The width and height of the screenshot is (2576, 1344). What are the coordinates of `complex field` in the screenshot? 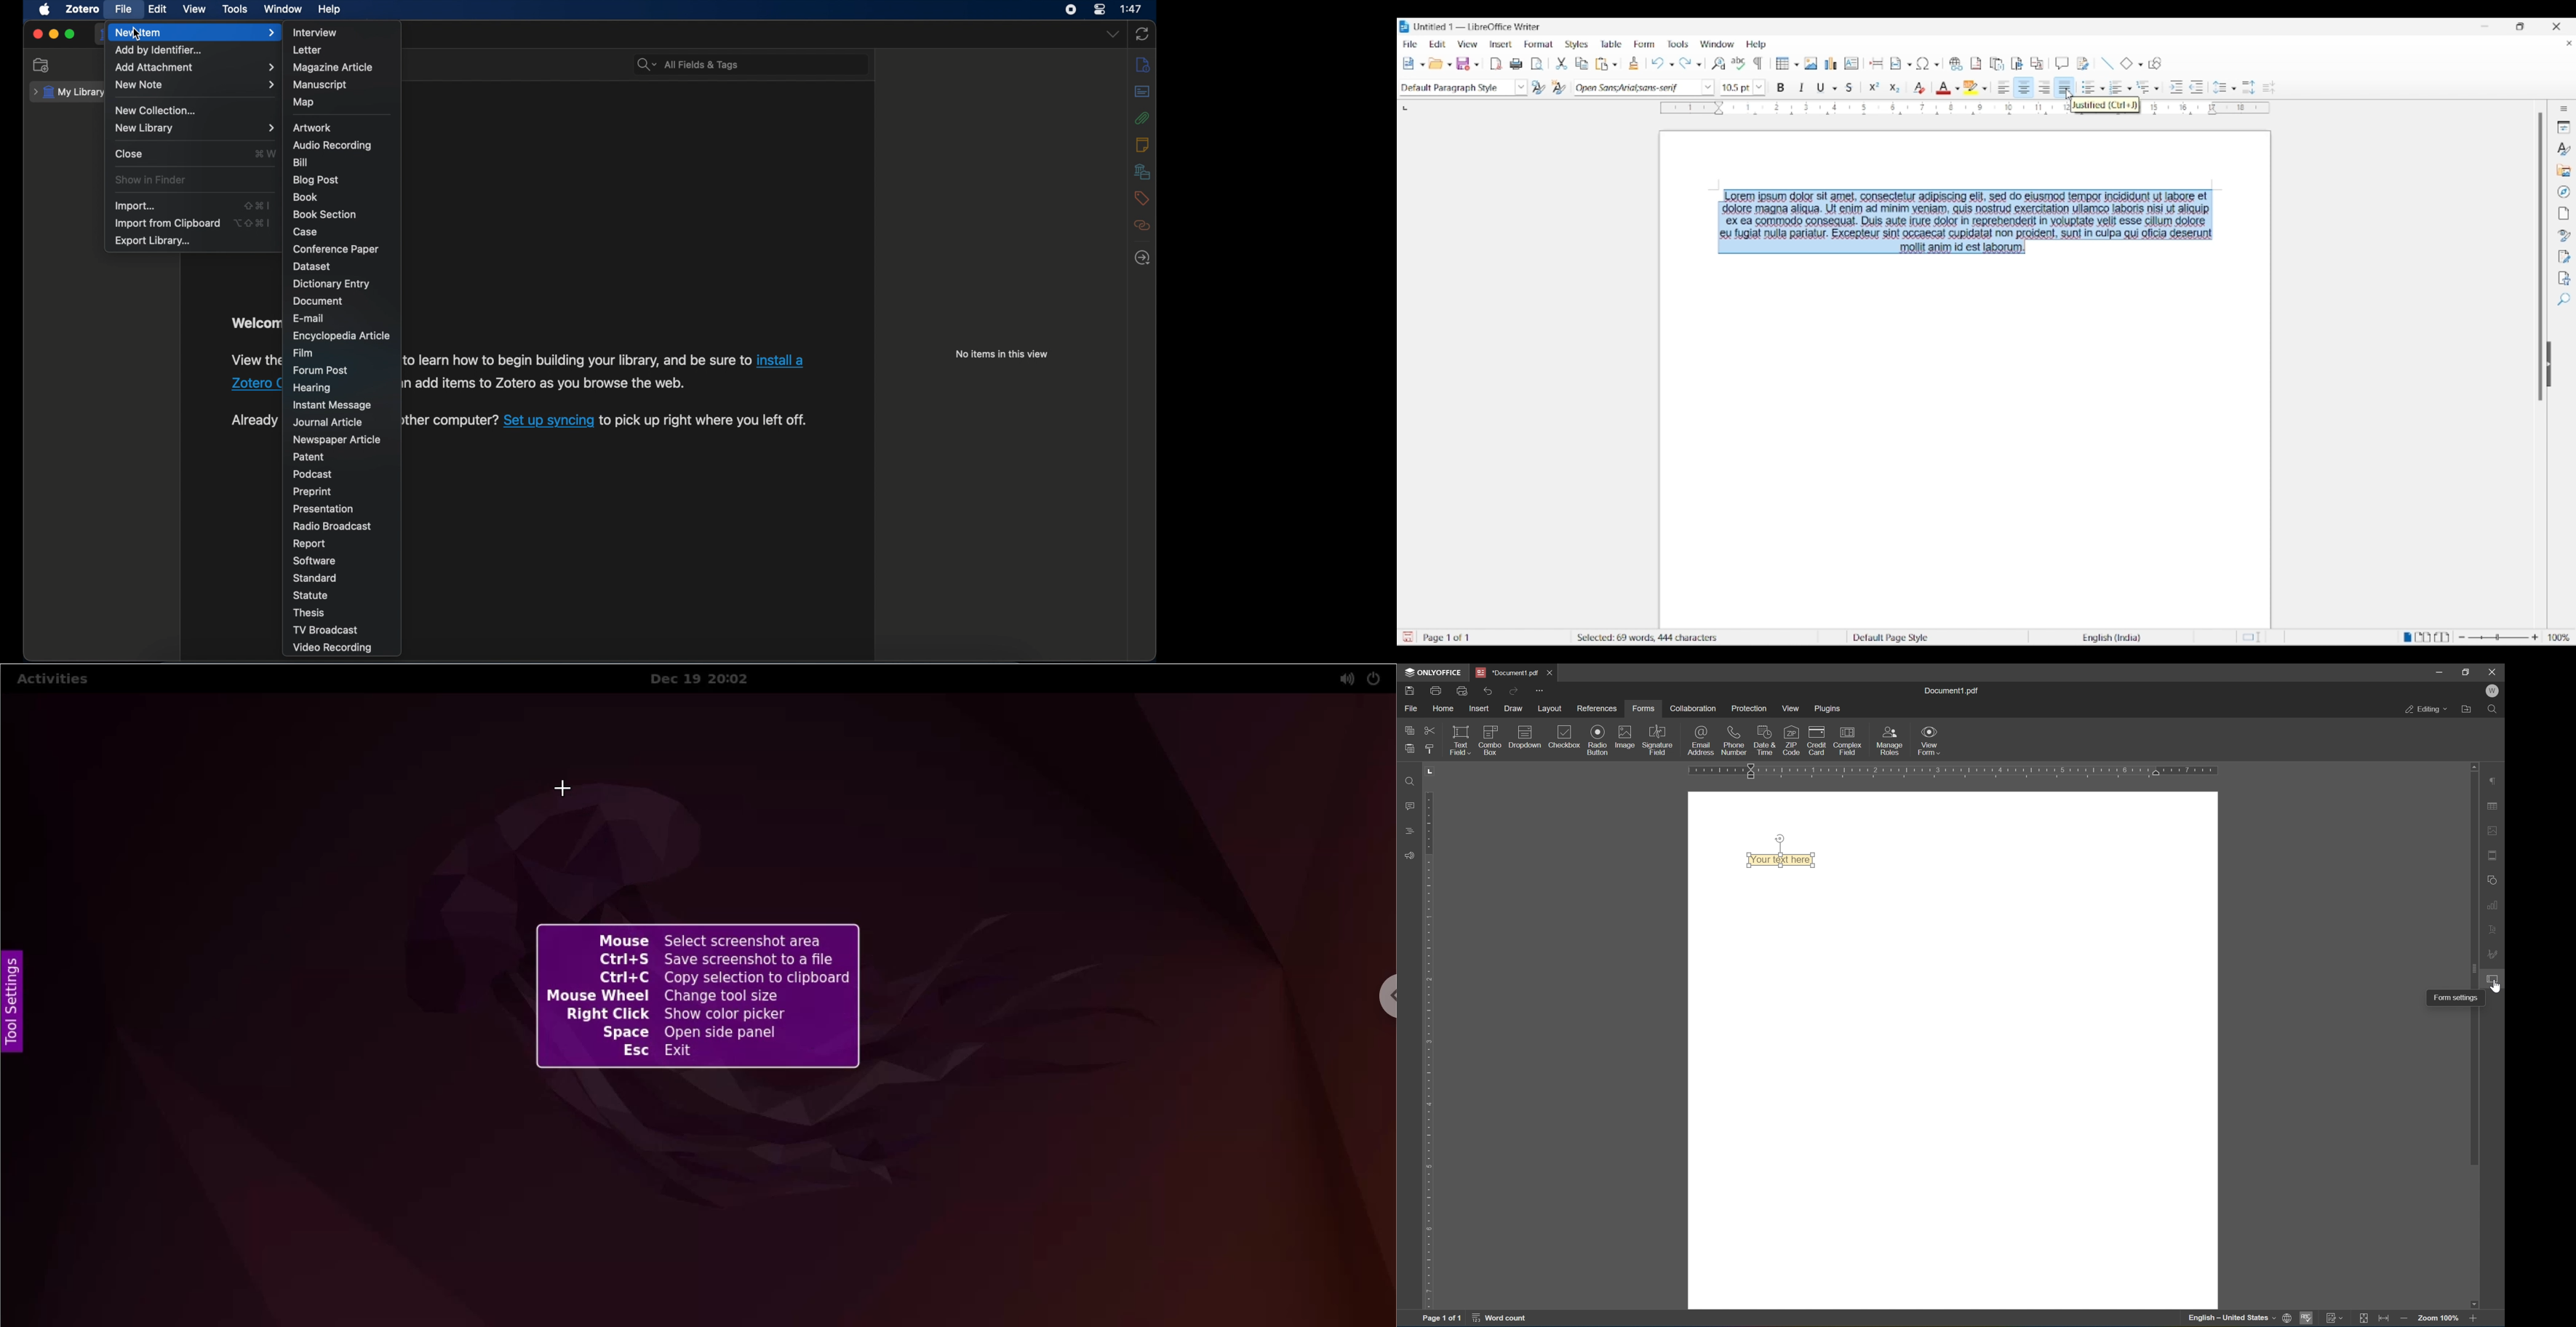 It's located at (1848, 744).